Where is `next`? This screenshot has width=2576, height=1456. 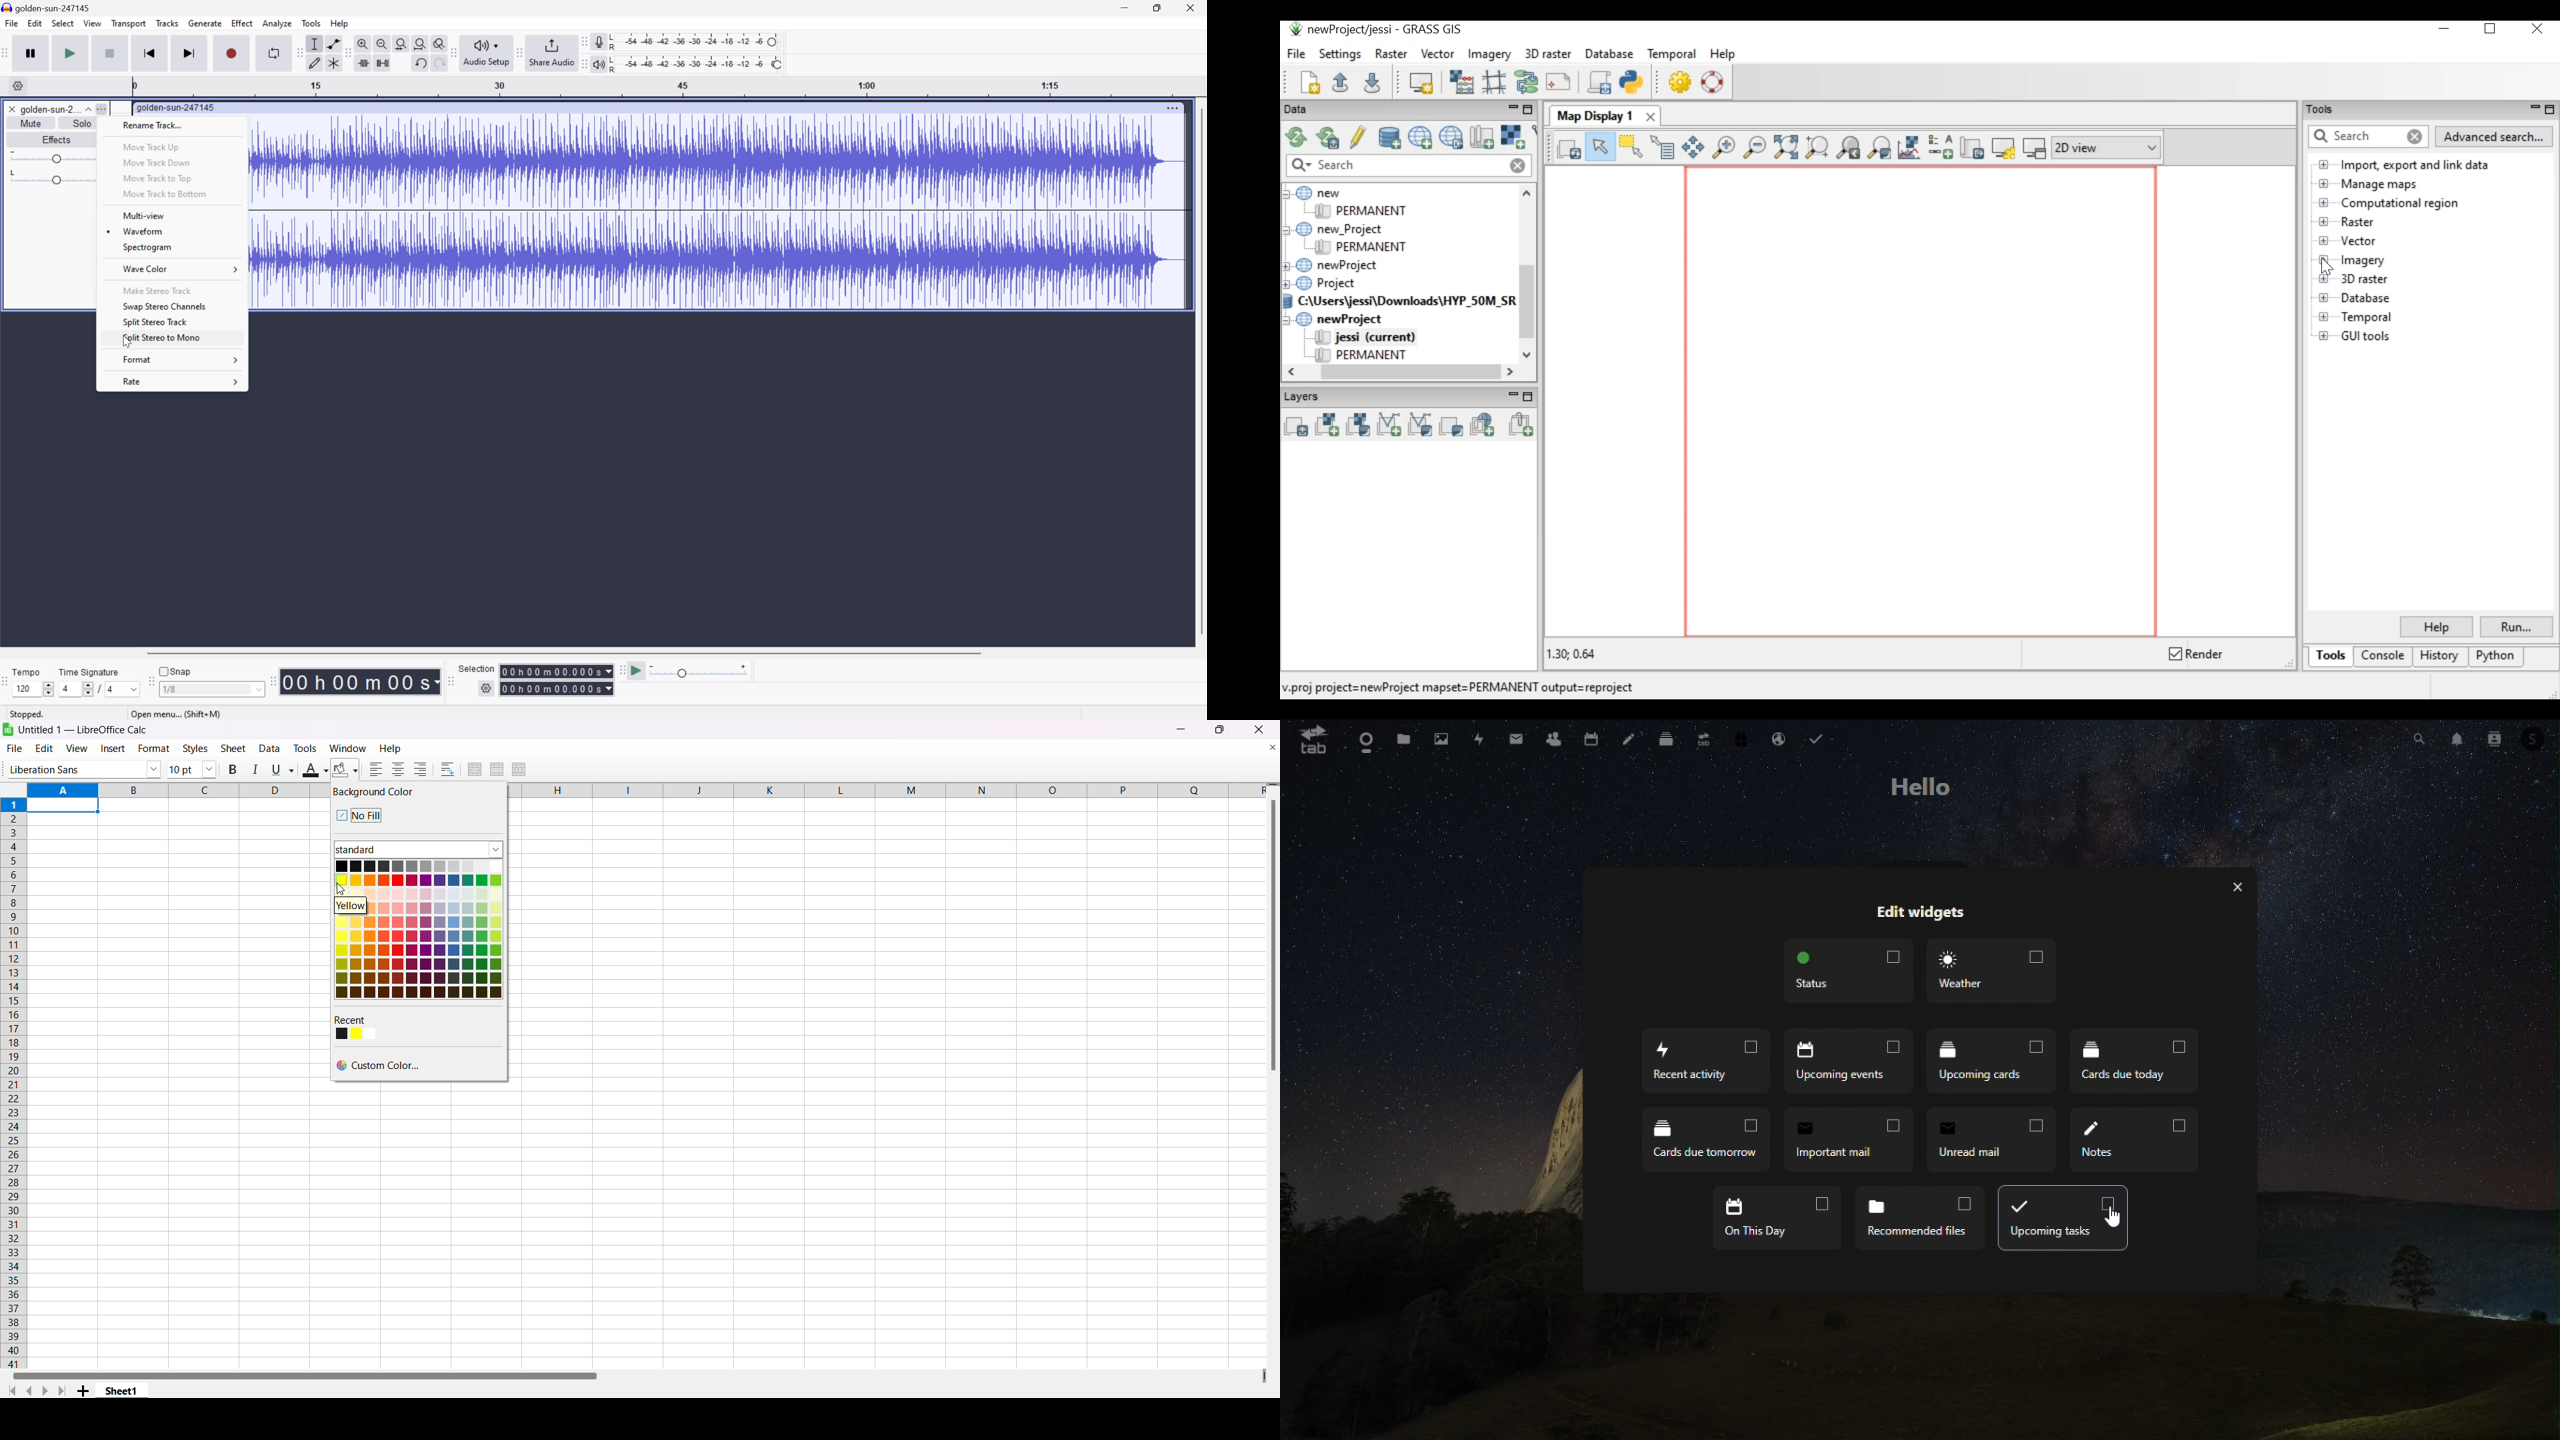 next is located at coordinates (48, 1391).